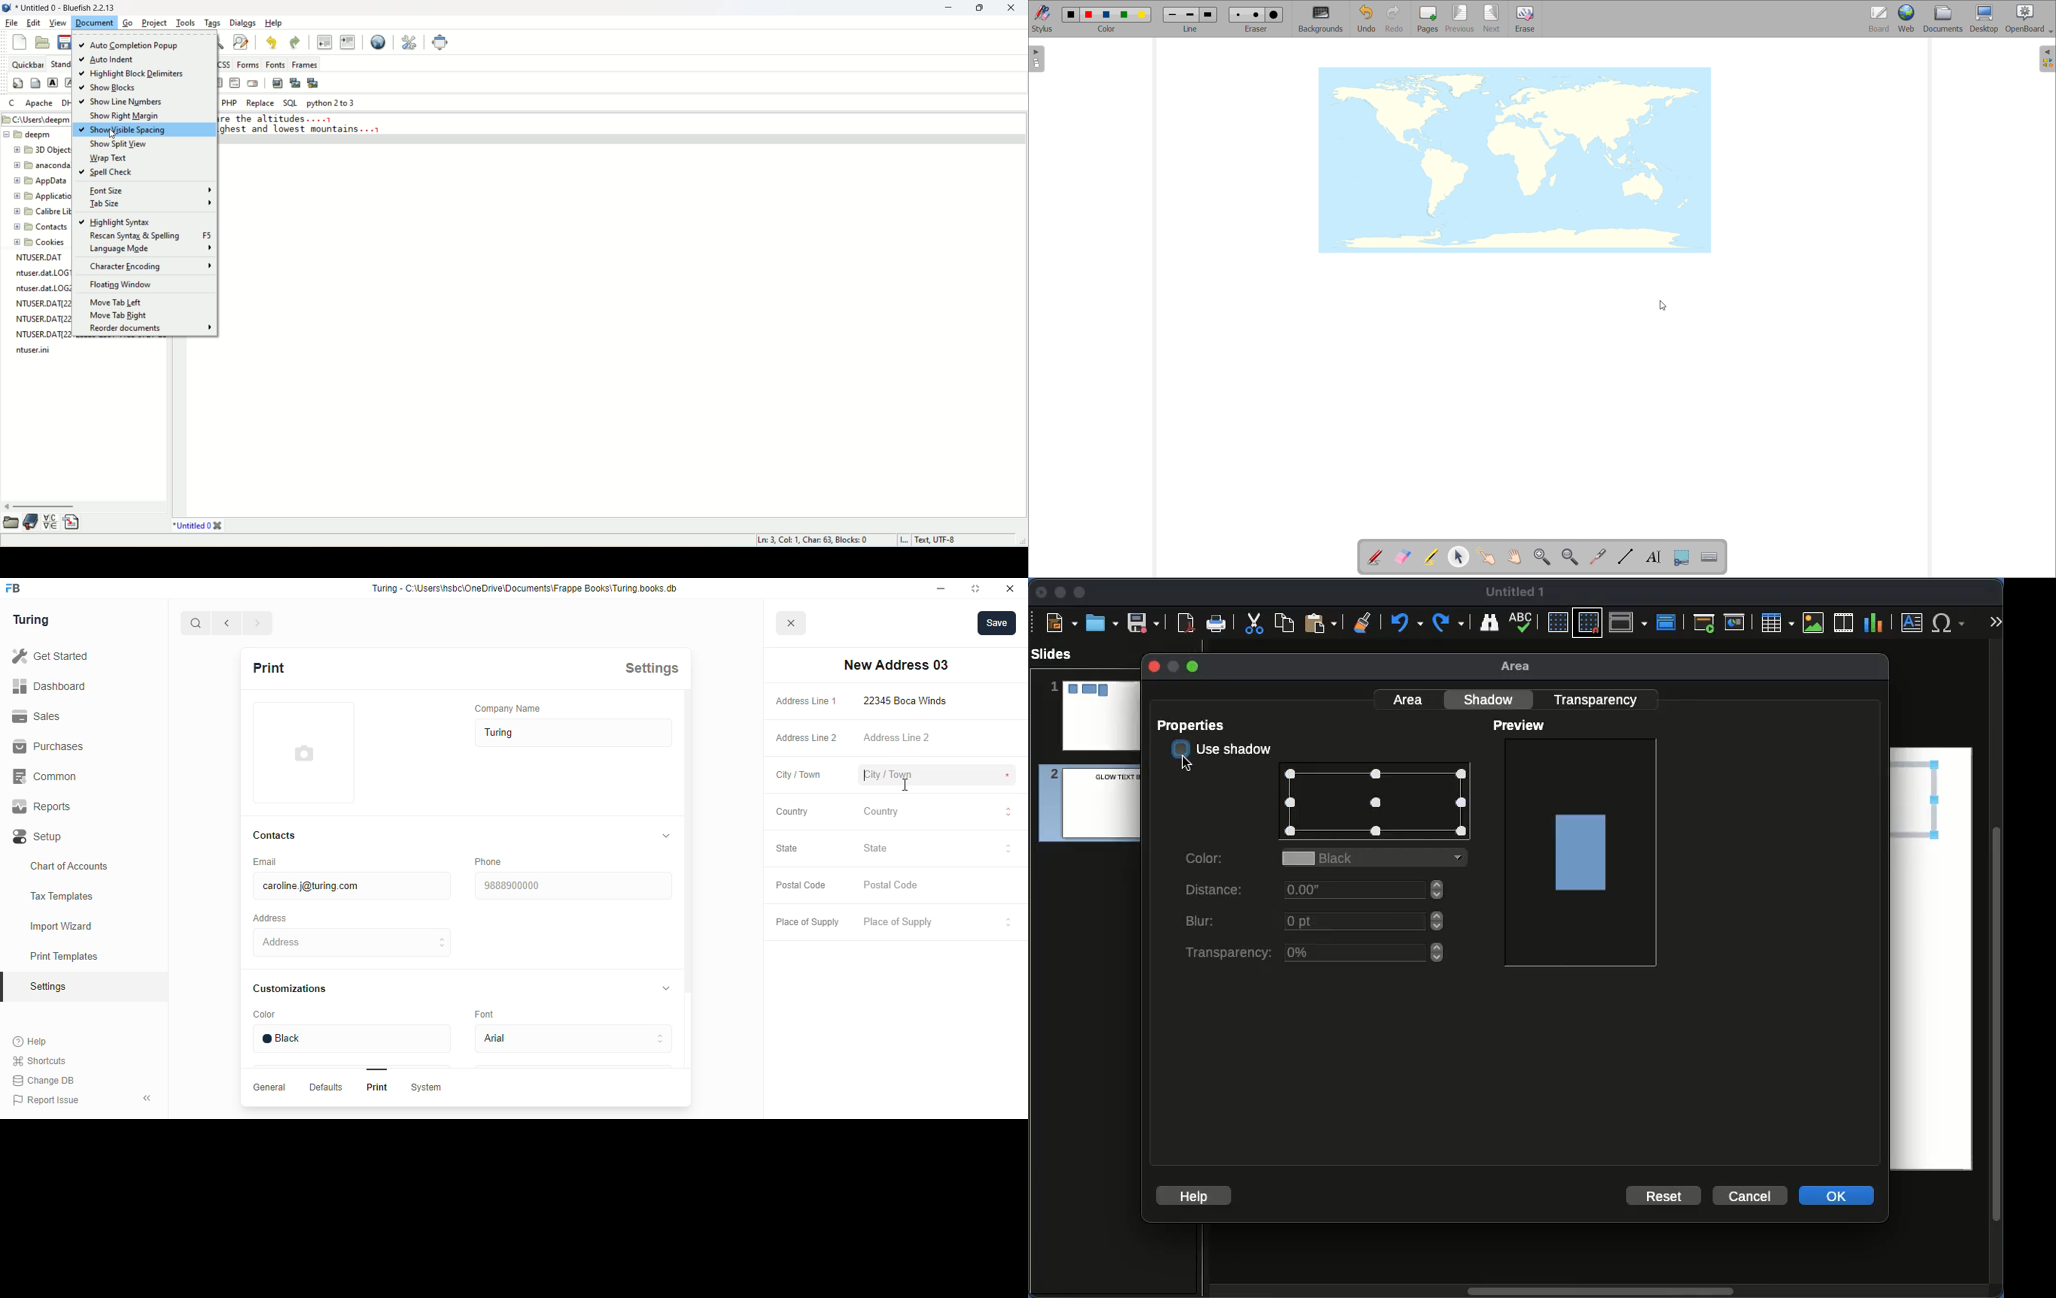 Image resolution: width=2072 pixels, height=1316 pixels. What do you see at coordinates (888, 776) in the screenshot?
I see `city/town - typing` at bounding box center [888, 776].